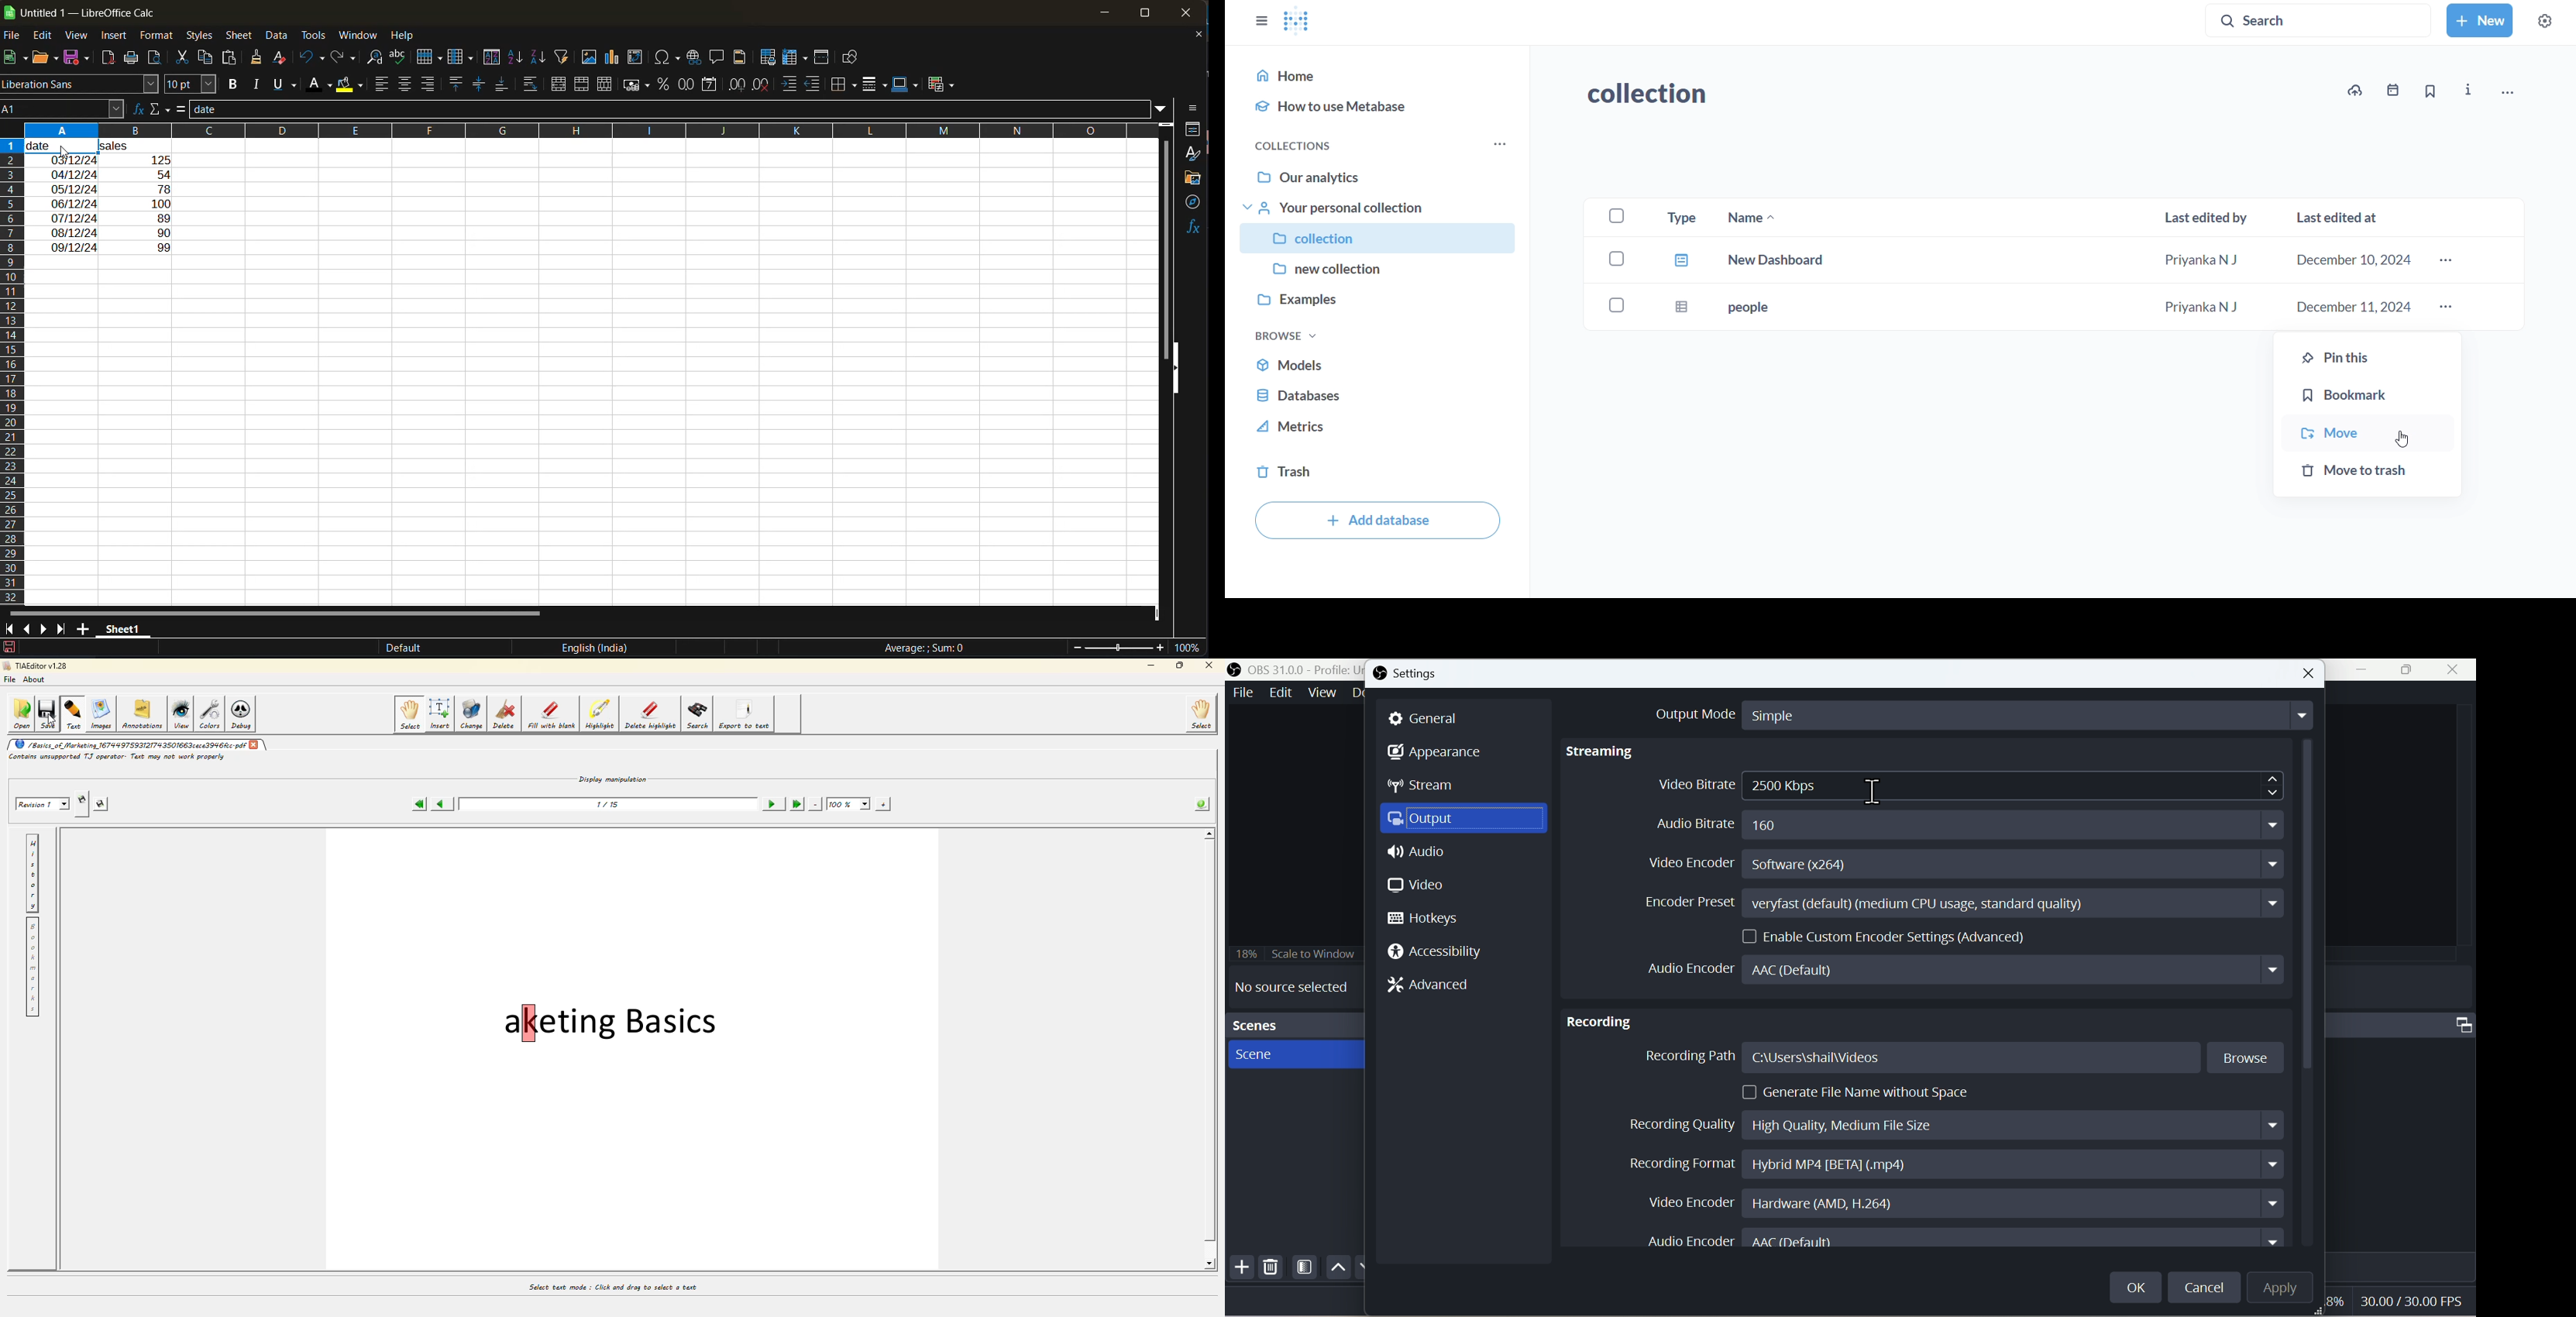 The width and height of the screenshot is (2576, 1344). What do you see at coordinates (157, 58) in the screenshot?
I see `toggle print preview` at bounding box center [157, 58].